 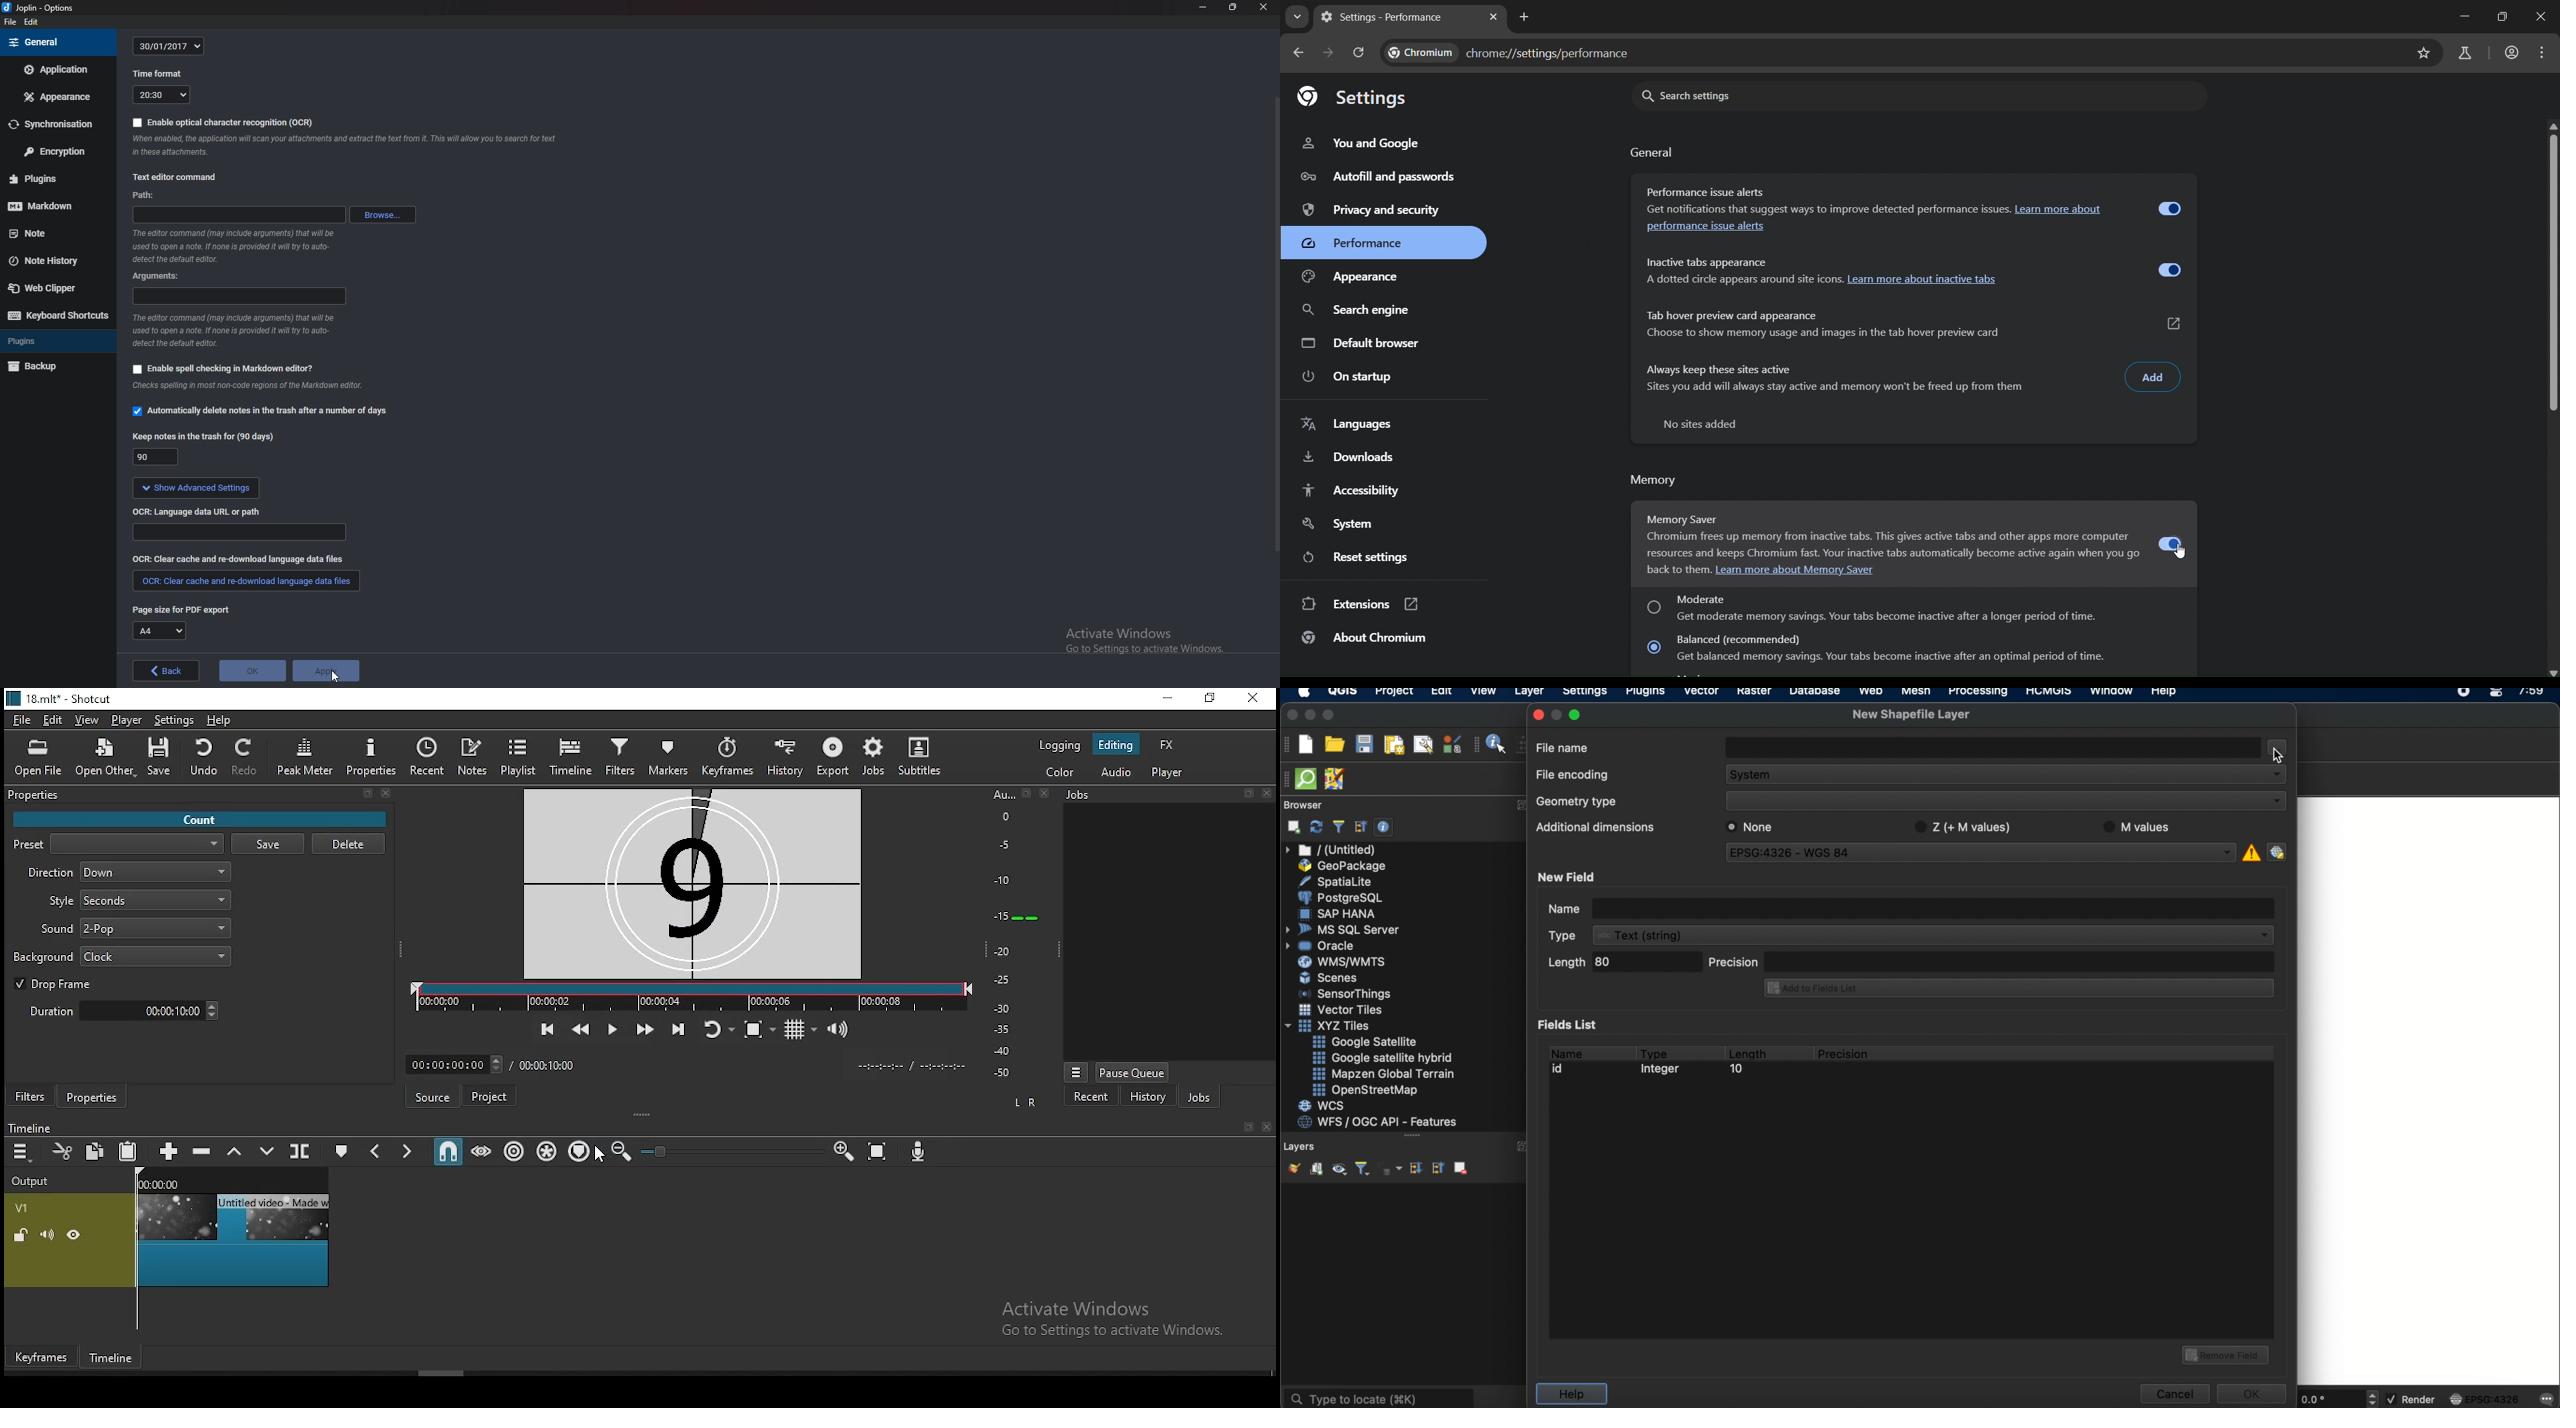 I want to click on new project, so click(x=1305, y=744).